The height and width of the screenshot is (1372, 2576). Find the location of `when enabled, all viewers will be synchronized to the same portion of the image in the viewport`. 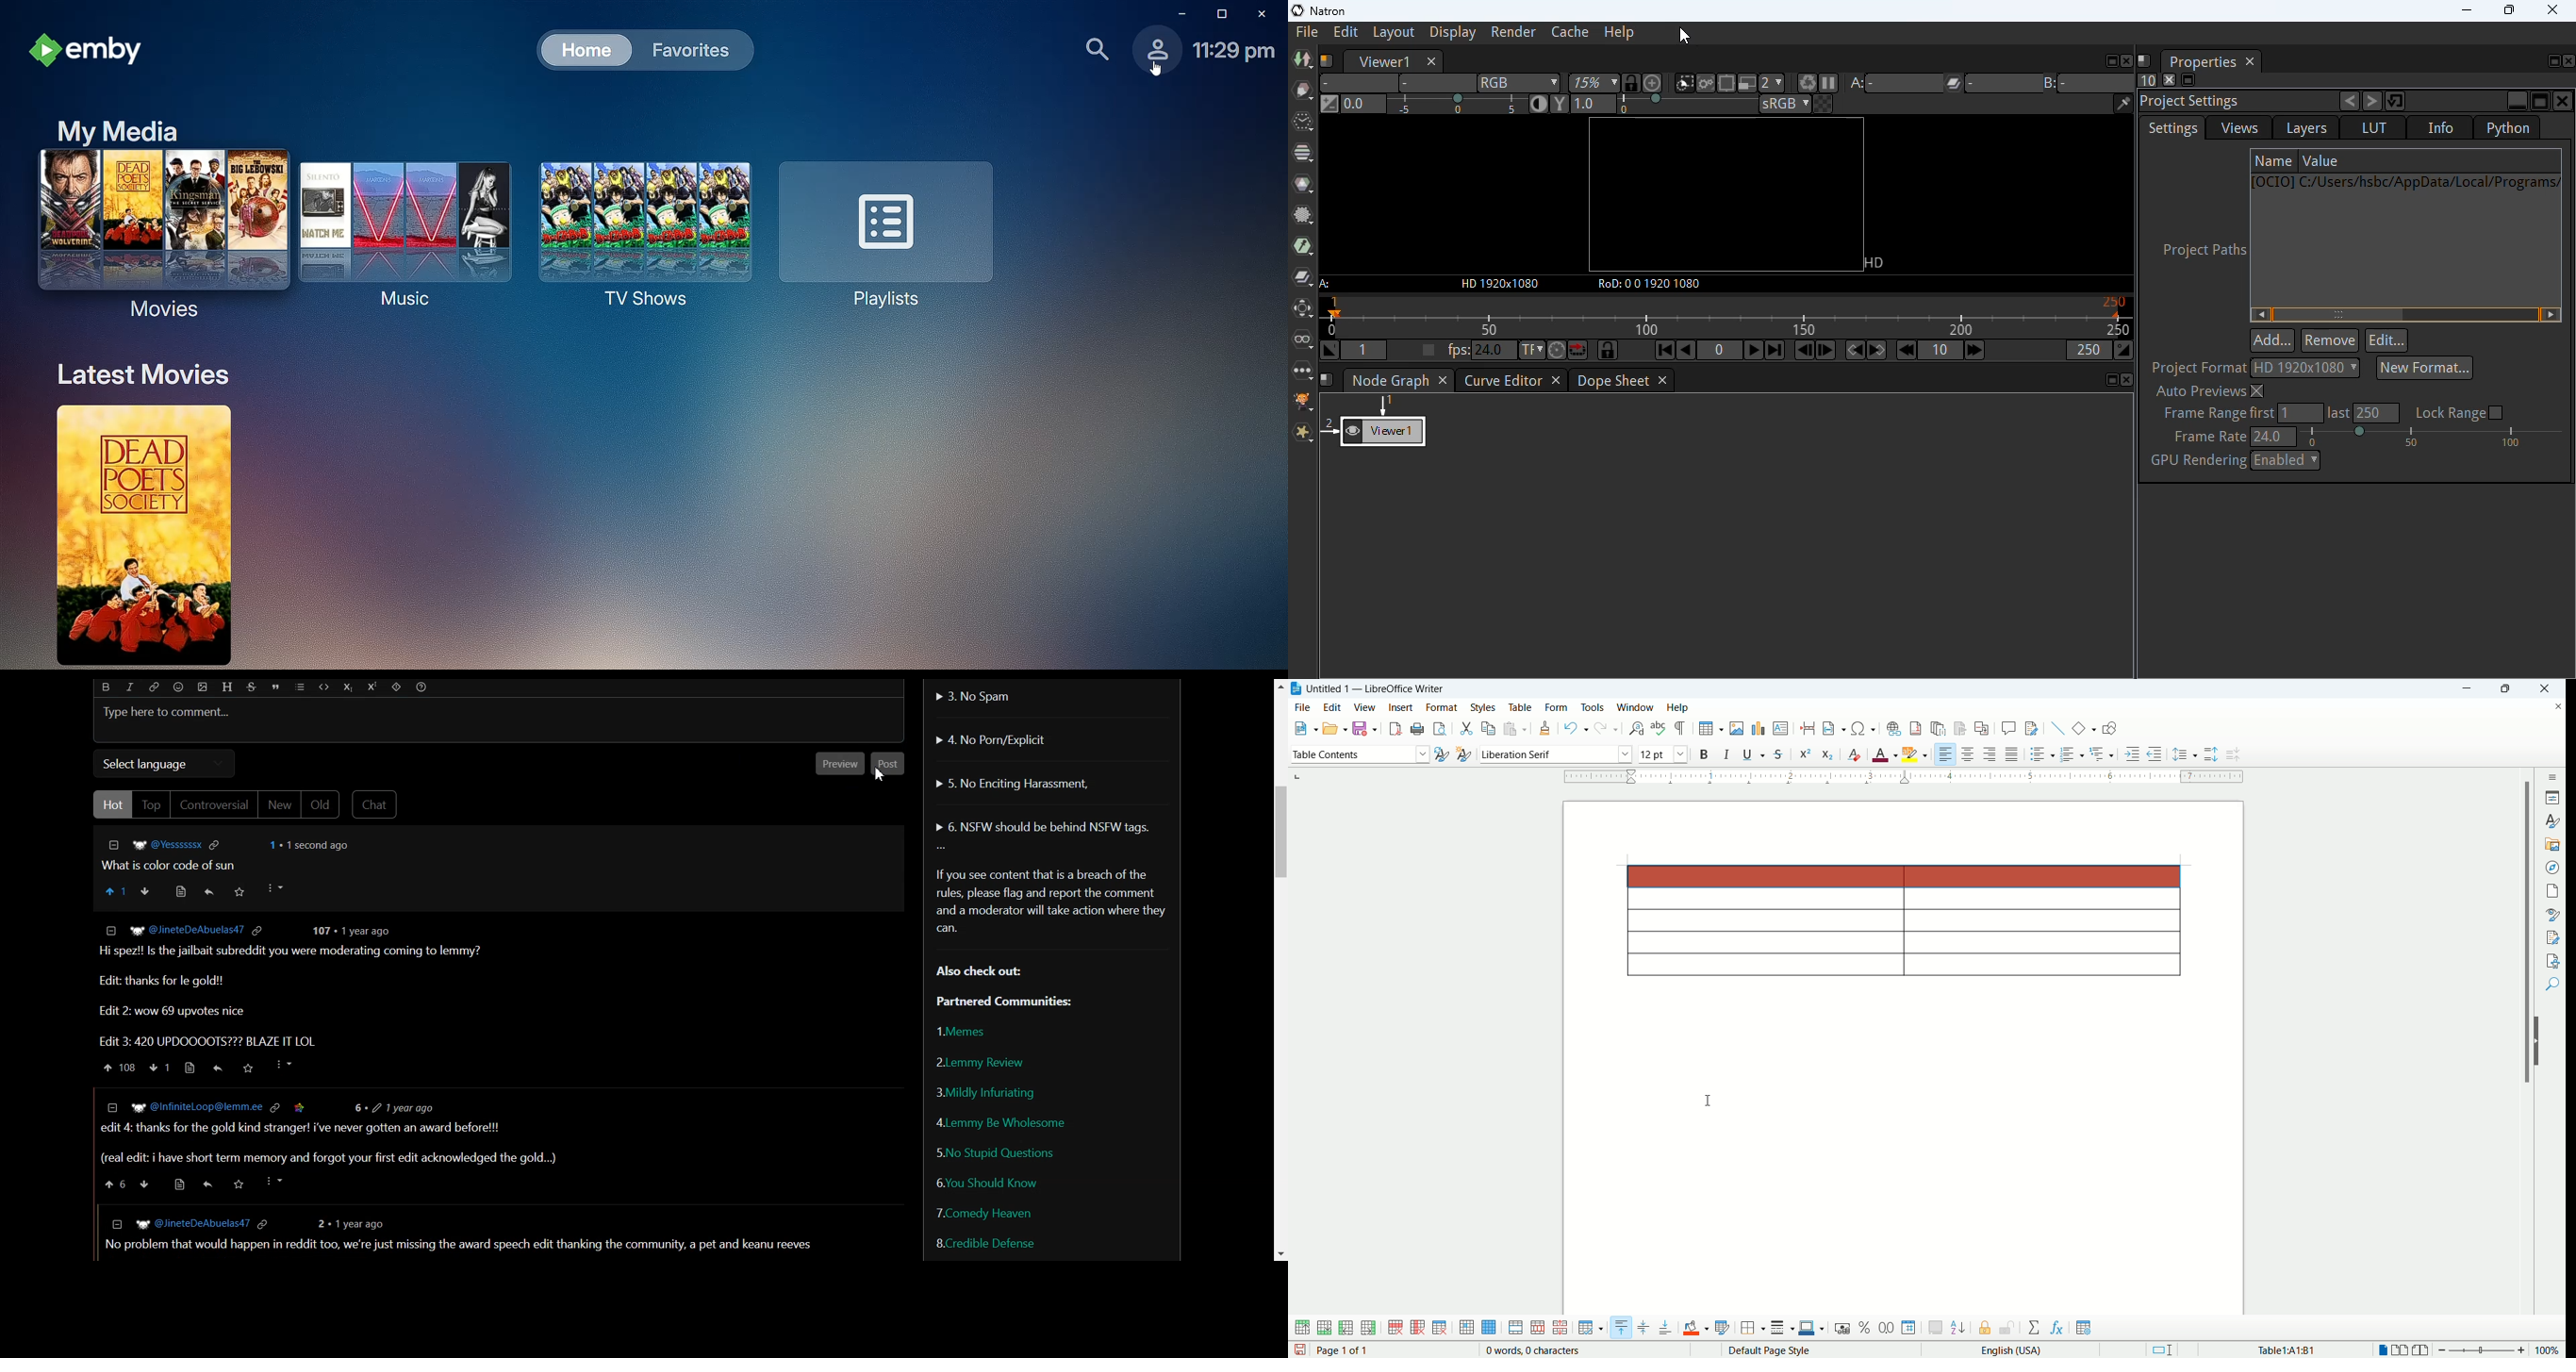

when enabled, all viewers will be synchronized to the same portion of the image in the viewport is located at coordinates (1630, 83).